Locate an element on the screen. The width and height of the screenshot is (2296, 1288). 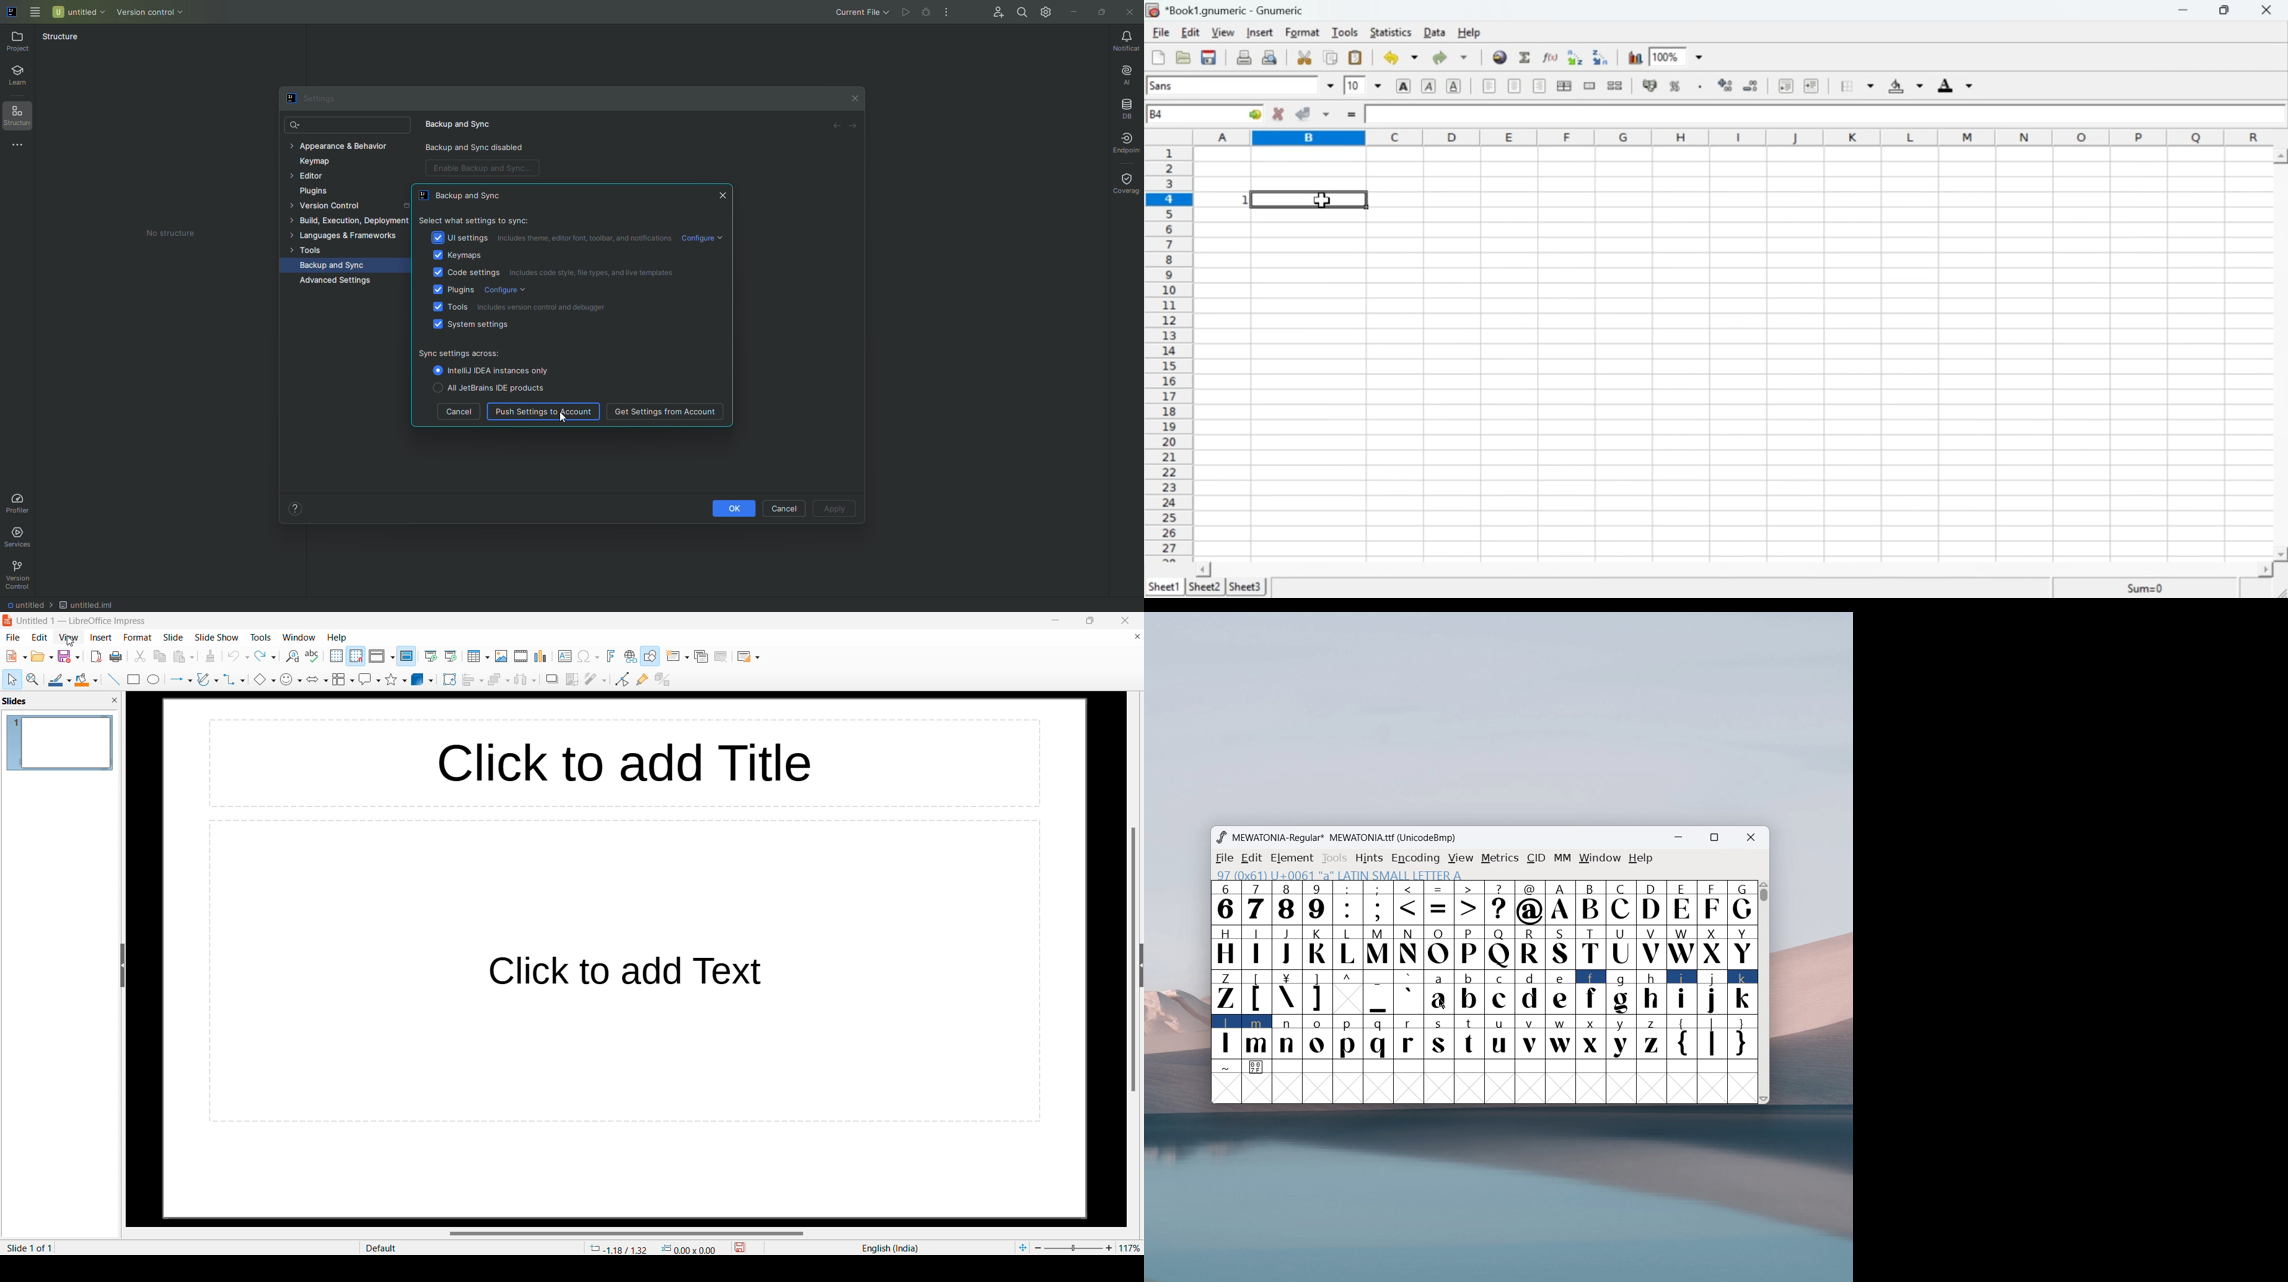
i is located at coordinates (1682, 992).